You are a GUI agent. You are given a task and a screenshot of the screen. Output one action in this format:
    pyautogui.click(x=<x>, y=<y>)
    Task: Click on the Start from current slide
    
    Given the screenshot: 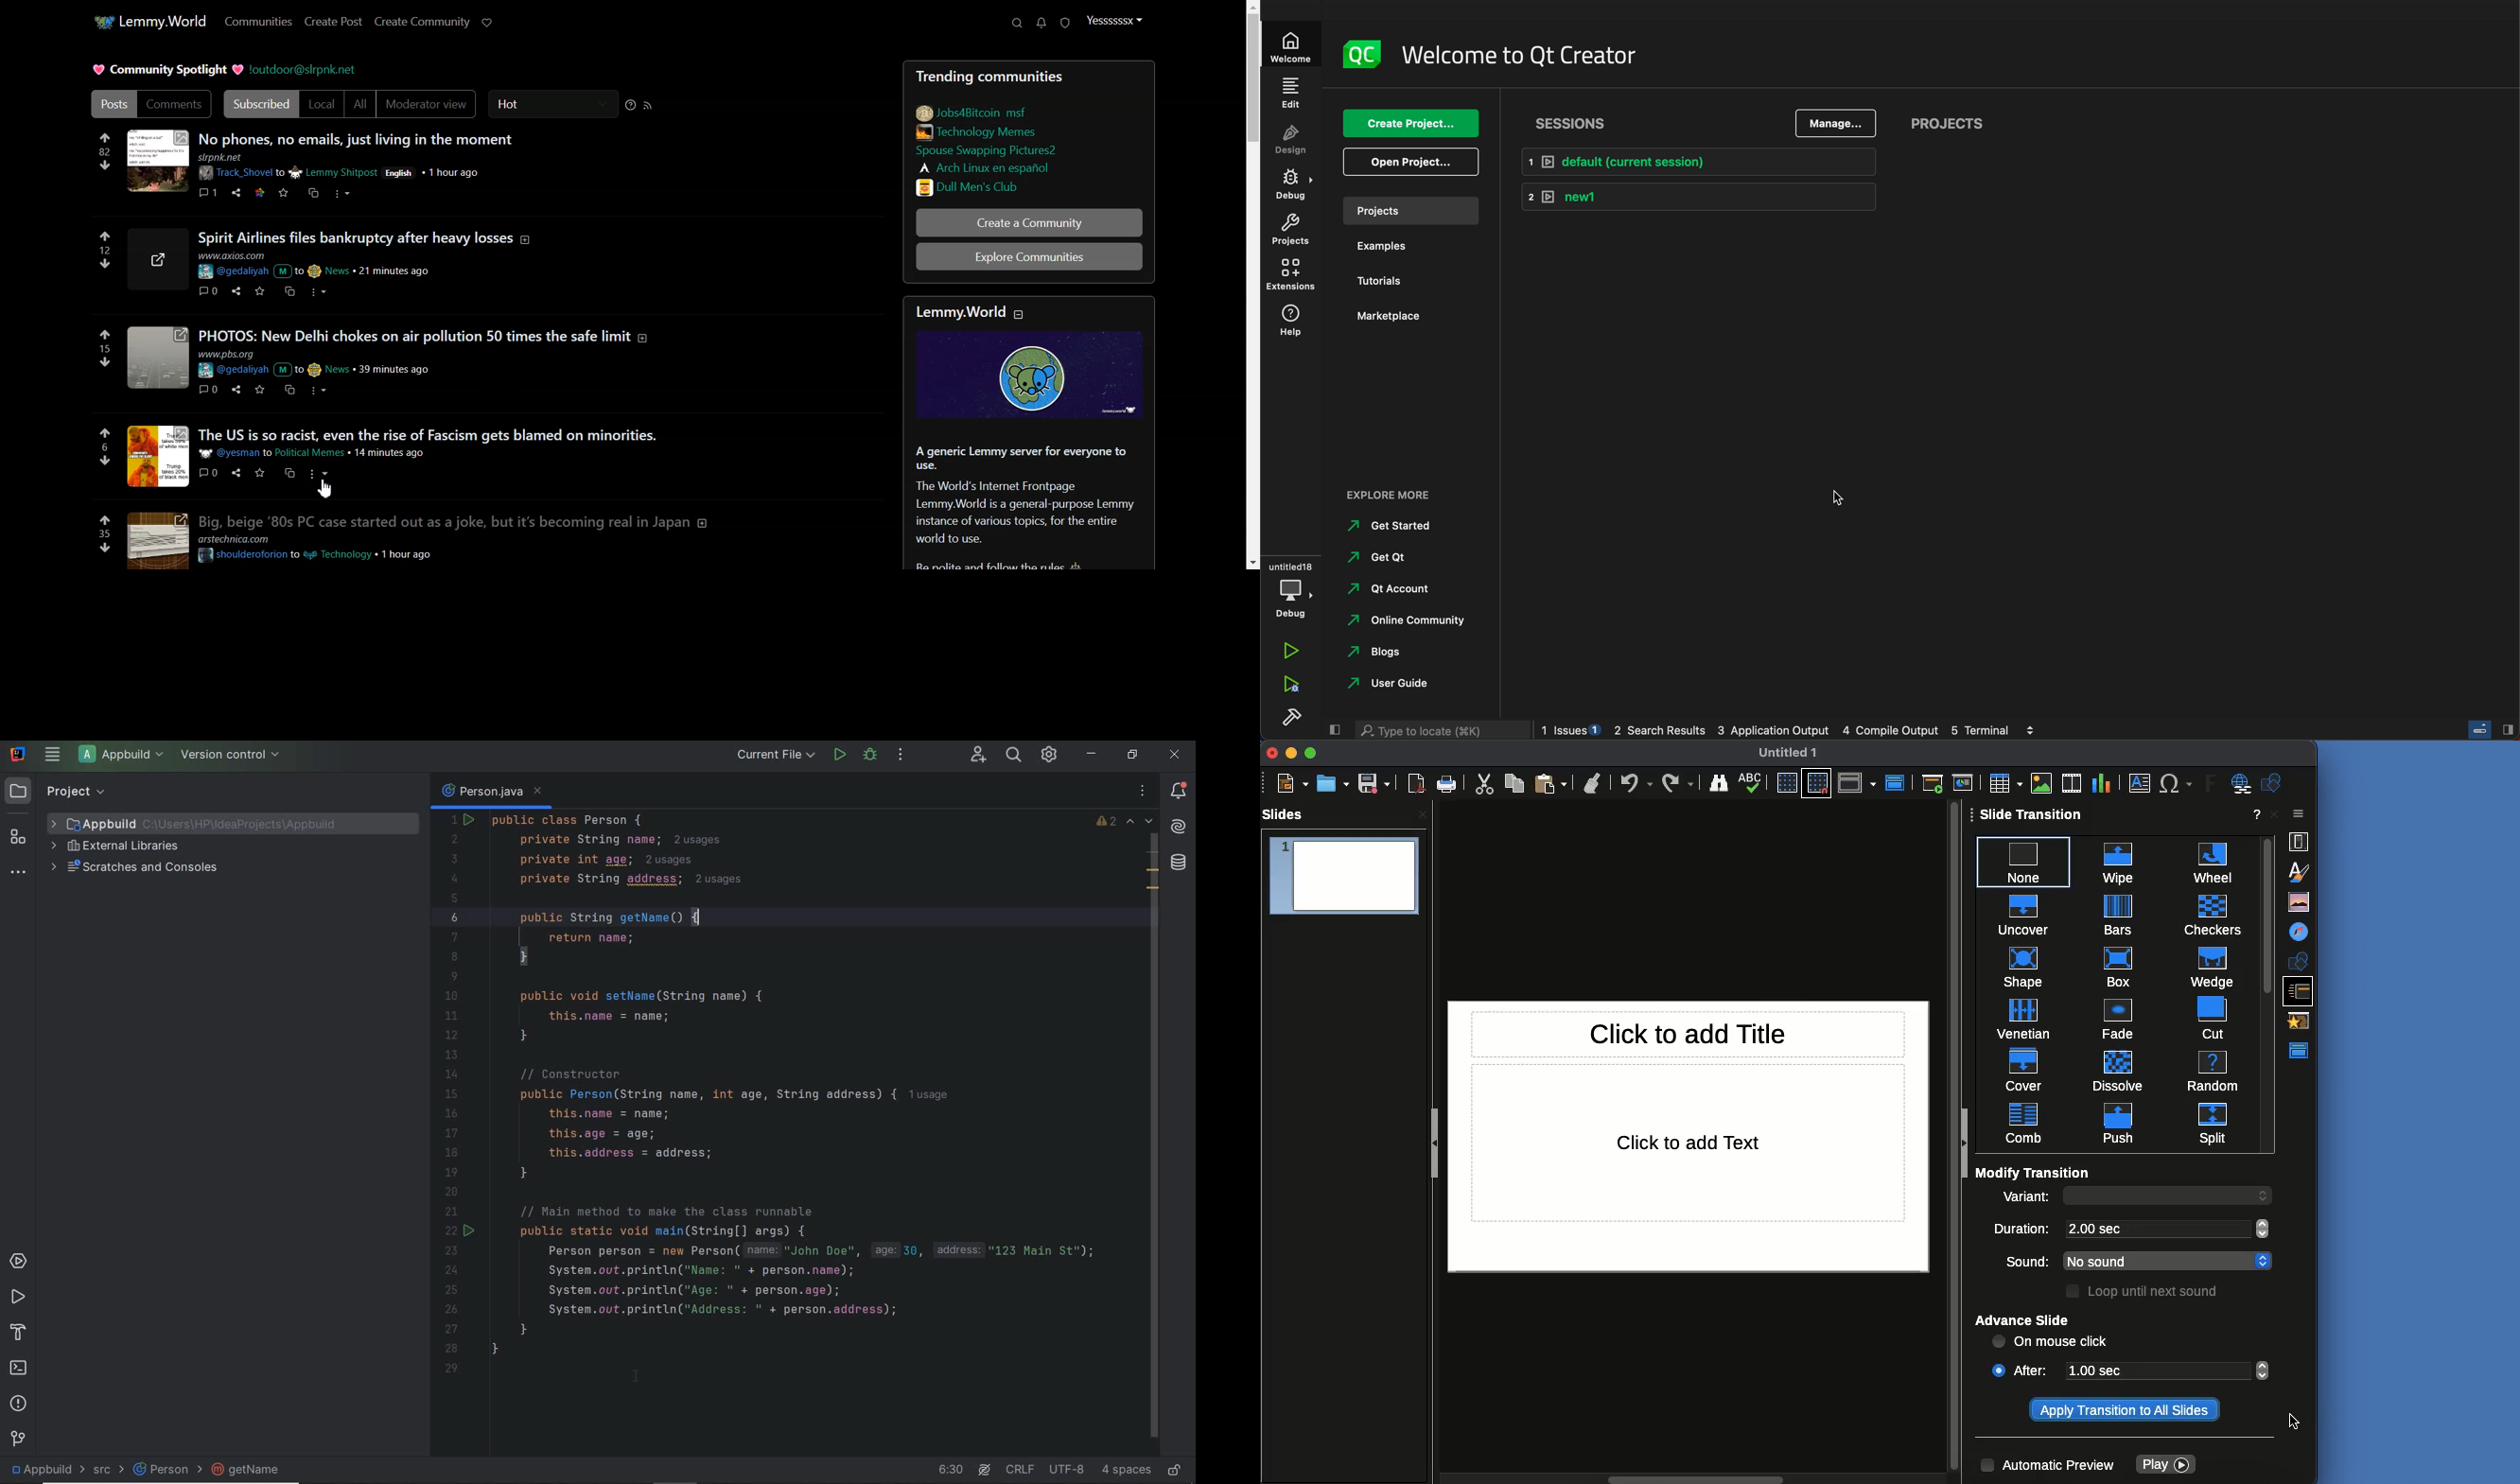 What is the action you would take?
    pyautogui.click(x=1963, y=782)
    